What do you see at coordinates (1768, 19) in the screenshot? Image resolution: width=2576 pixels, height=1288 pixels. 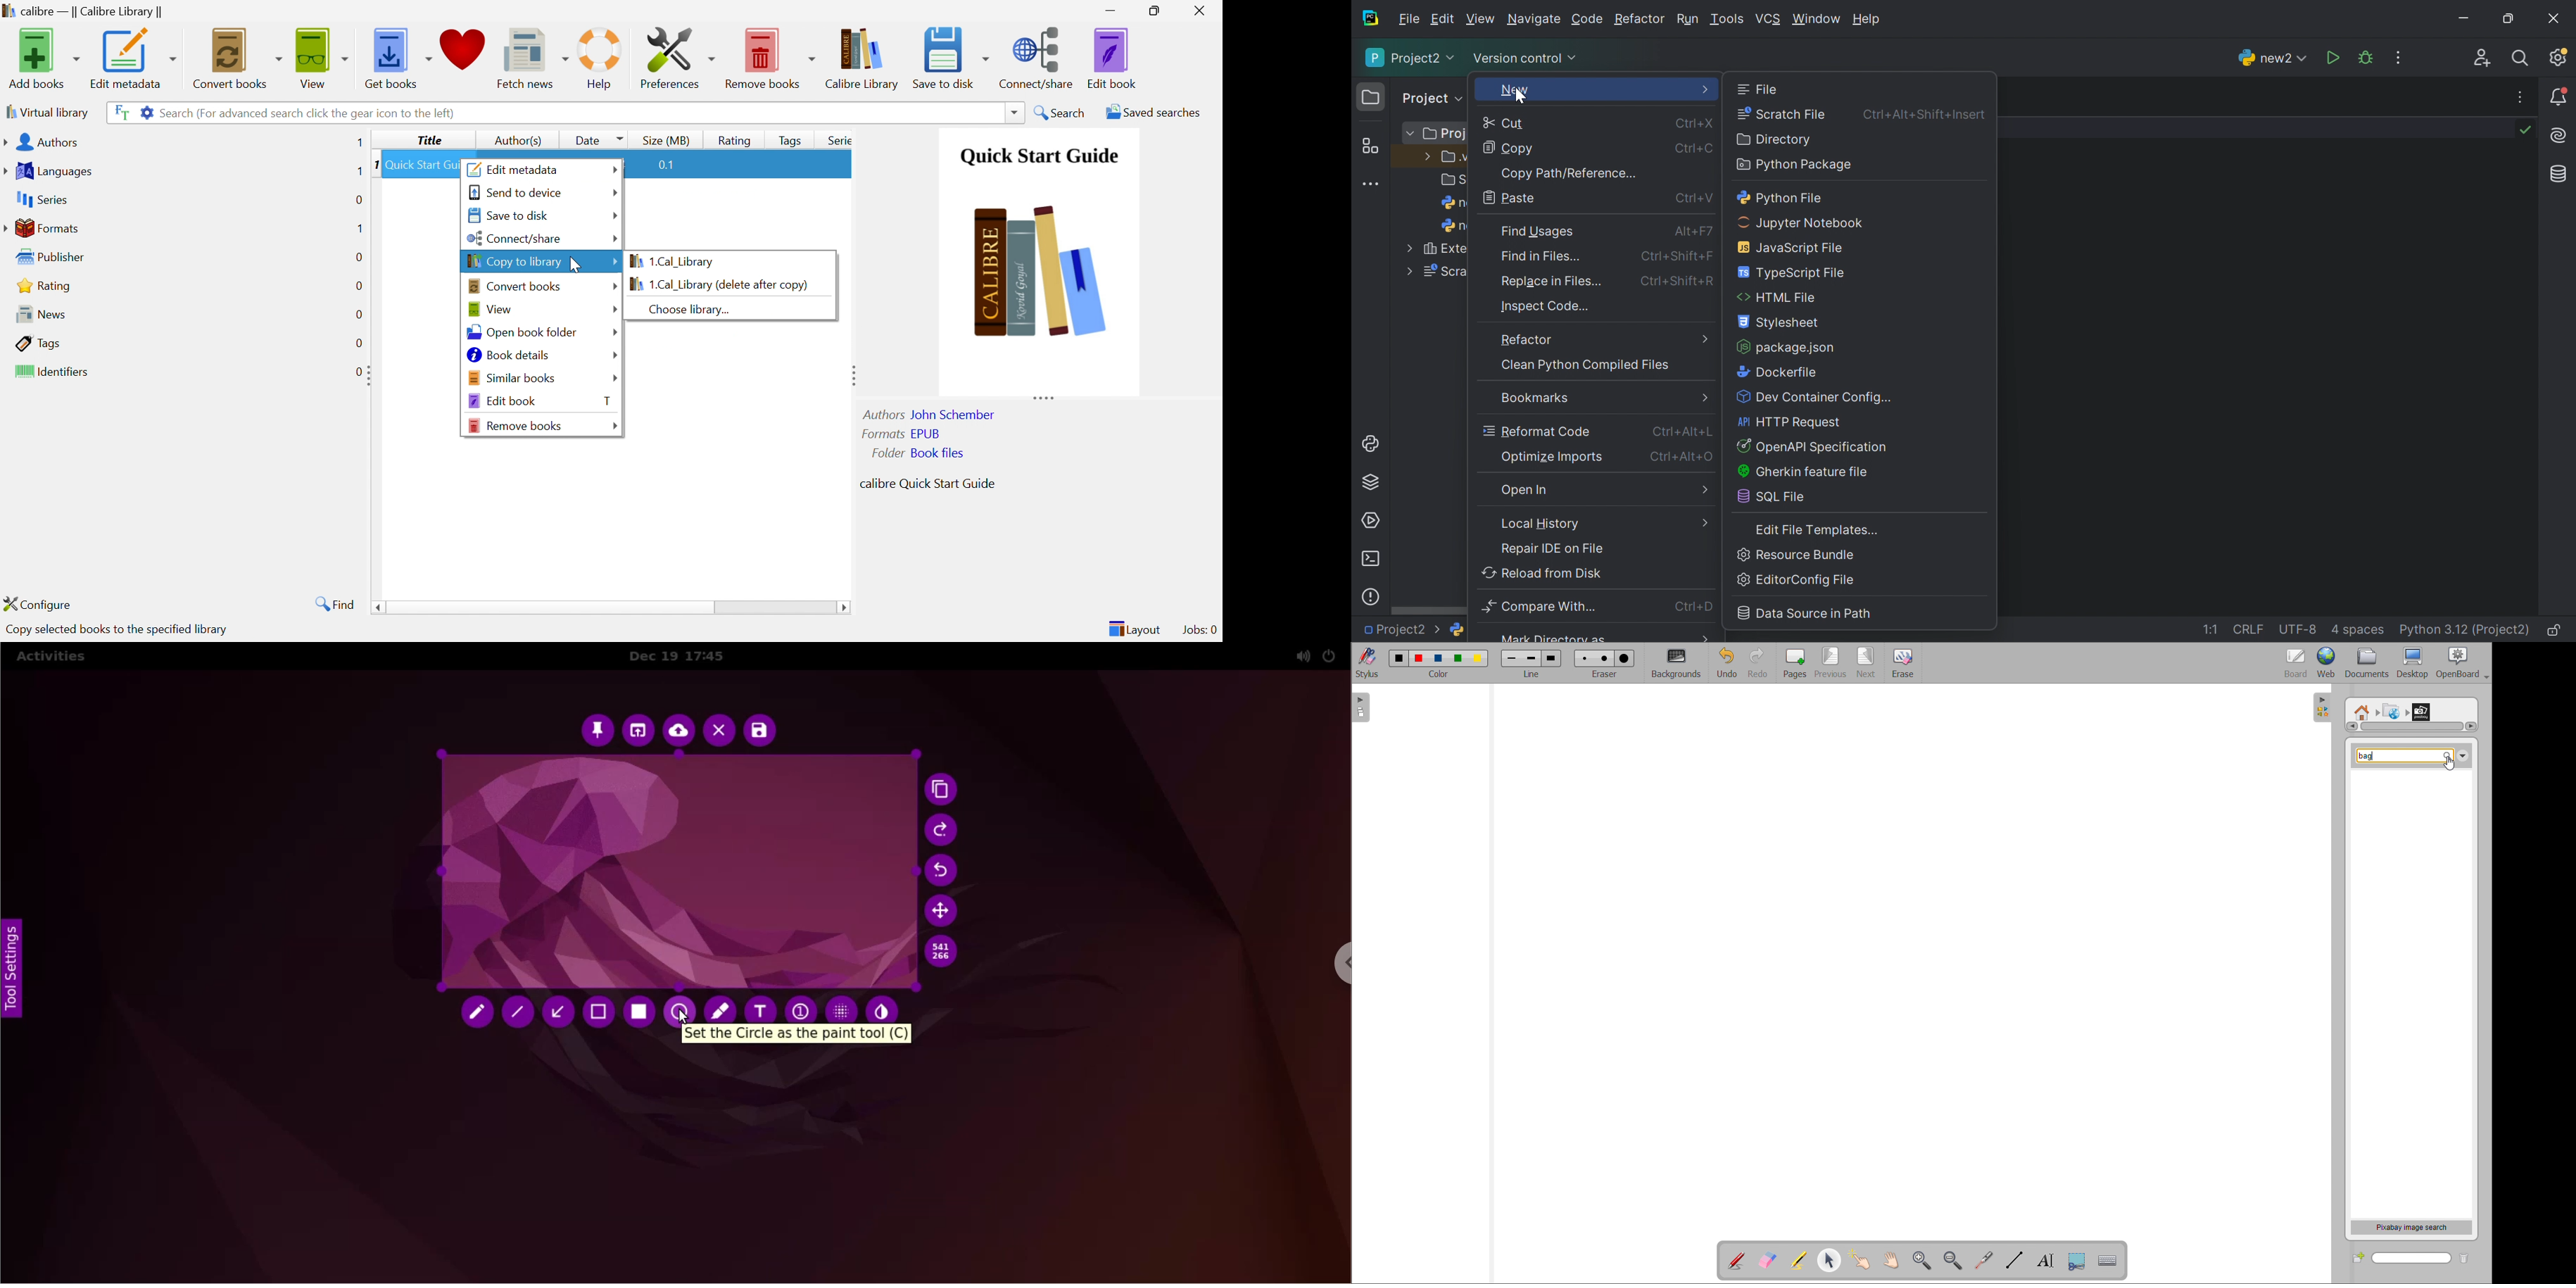 I see `VCS` at bounding box center [1768, 19].